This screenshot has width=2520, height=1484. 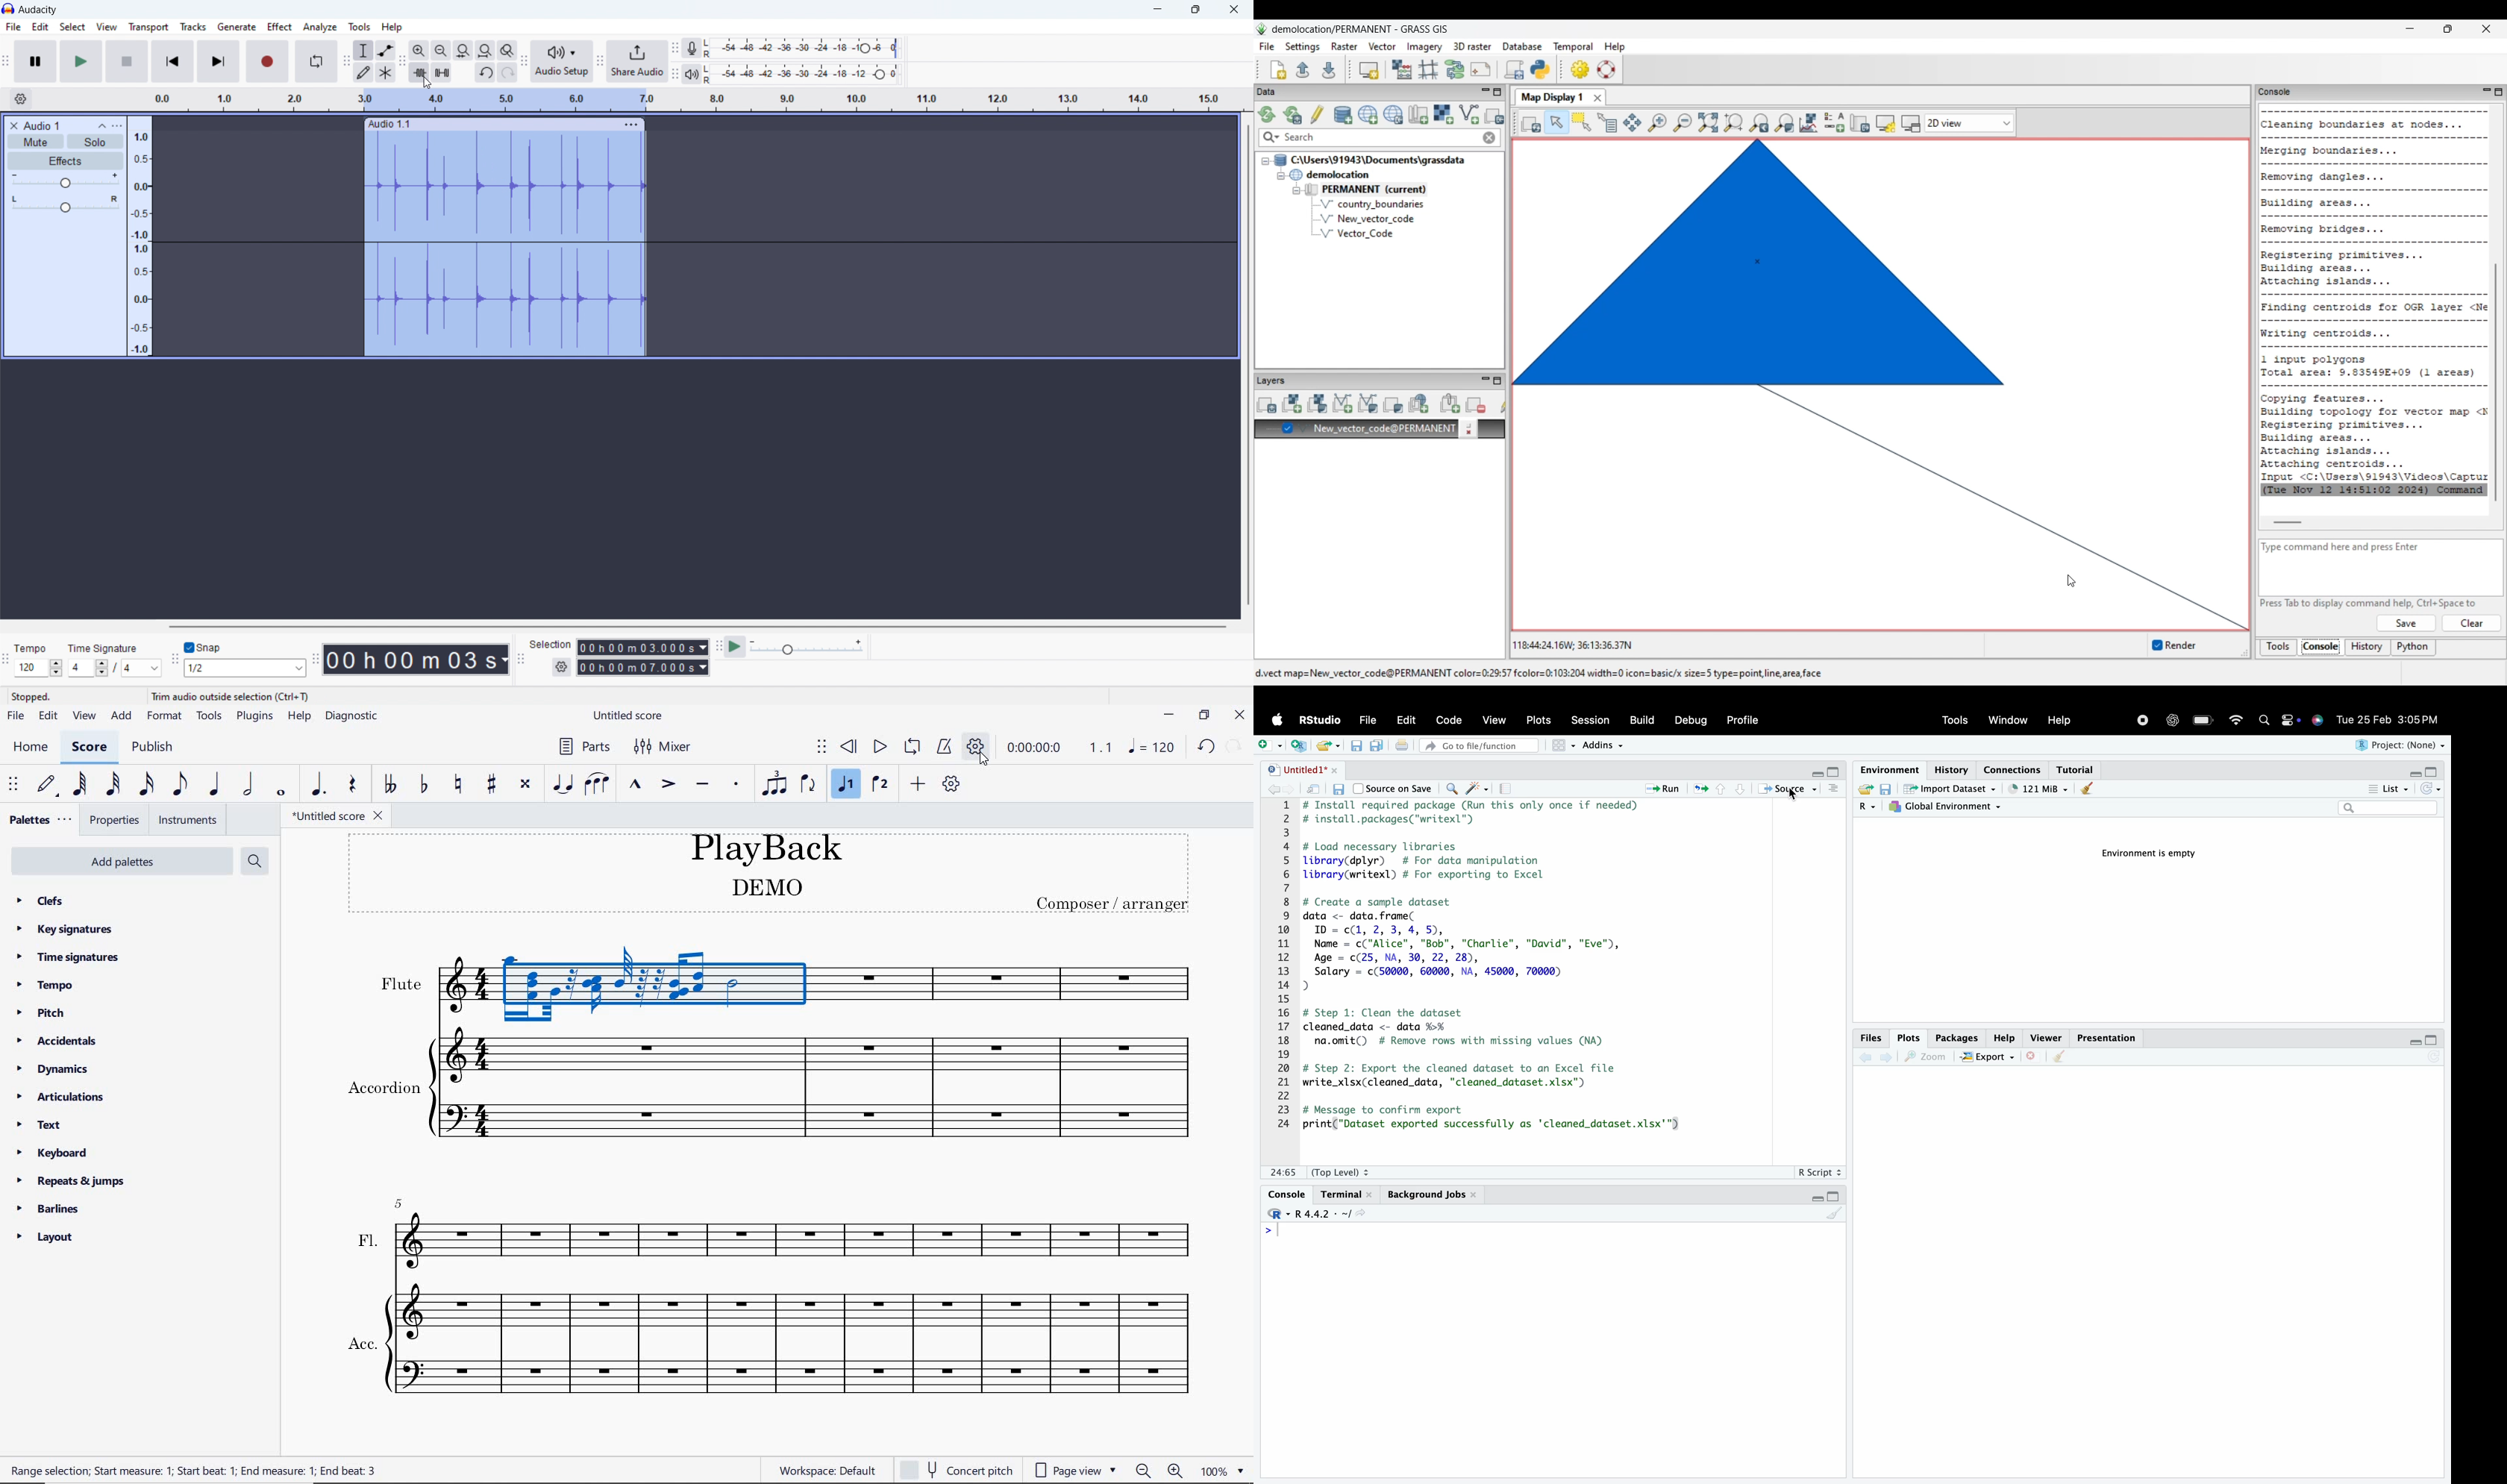 I want to click on Find/Replace, so click(x=1451, y=788).